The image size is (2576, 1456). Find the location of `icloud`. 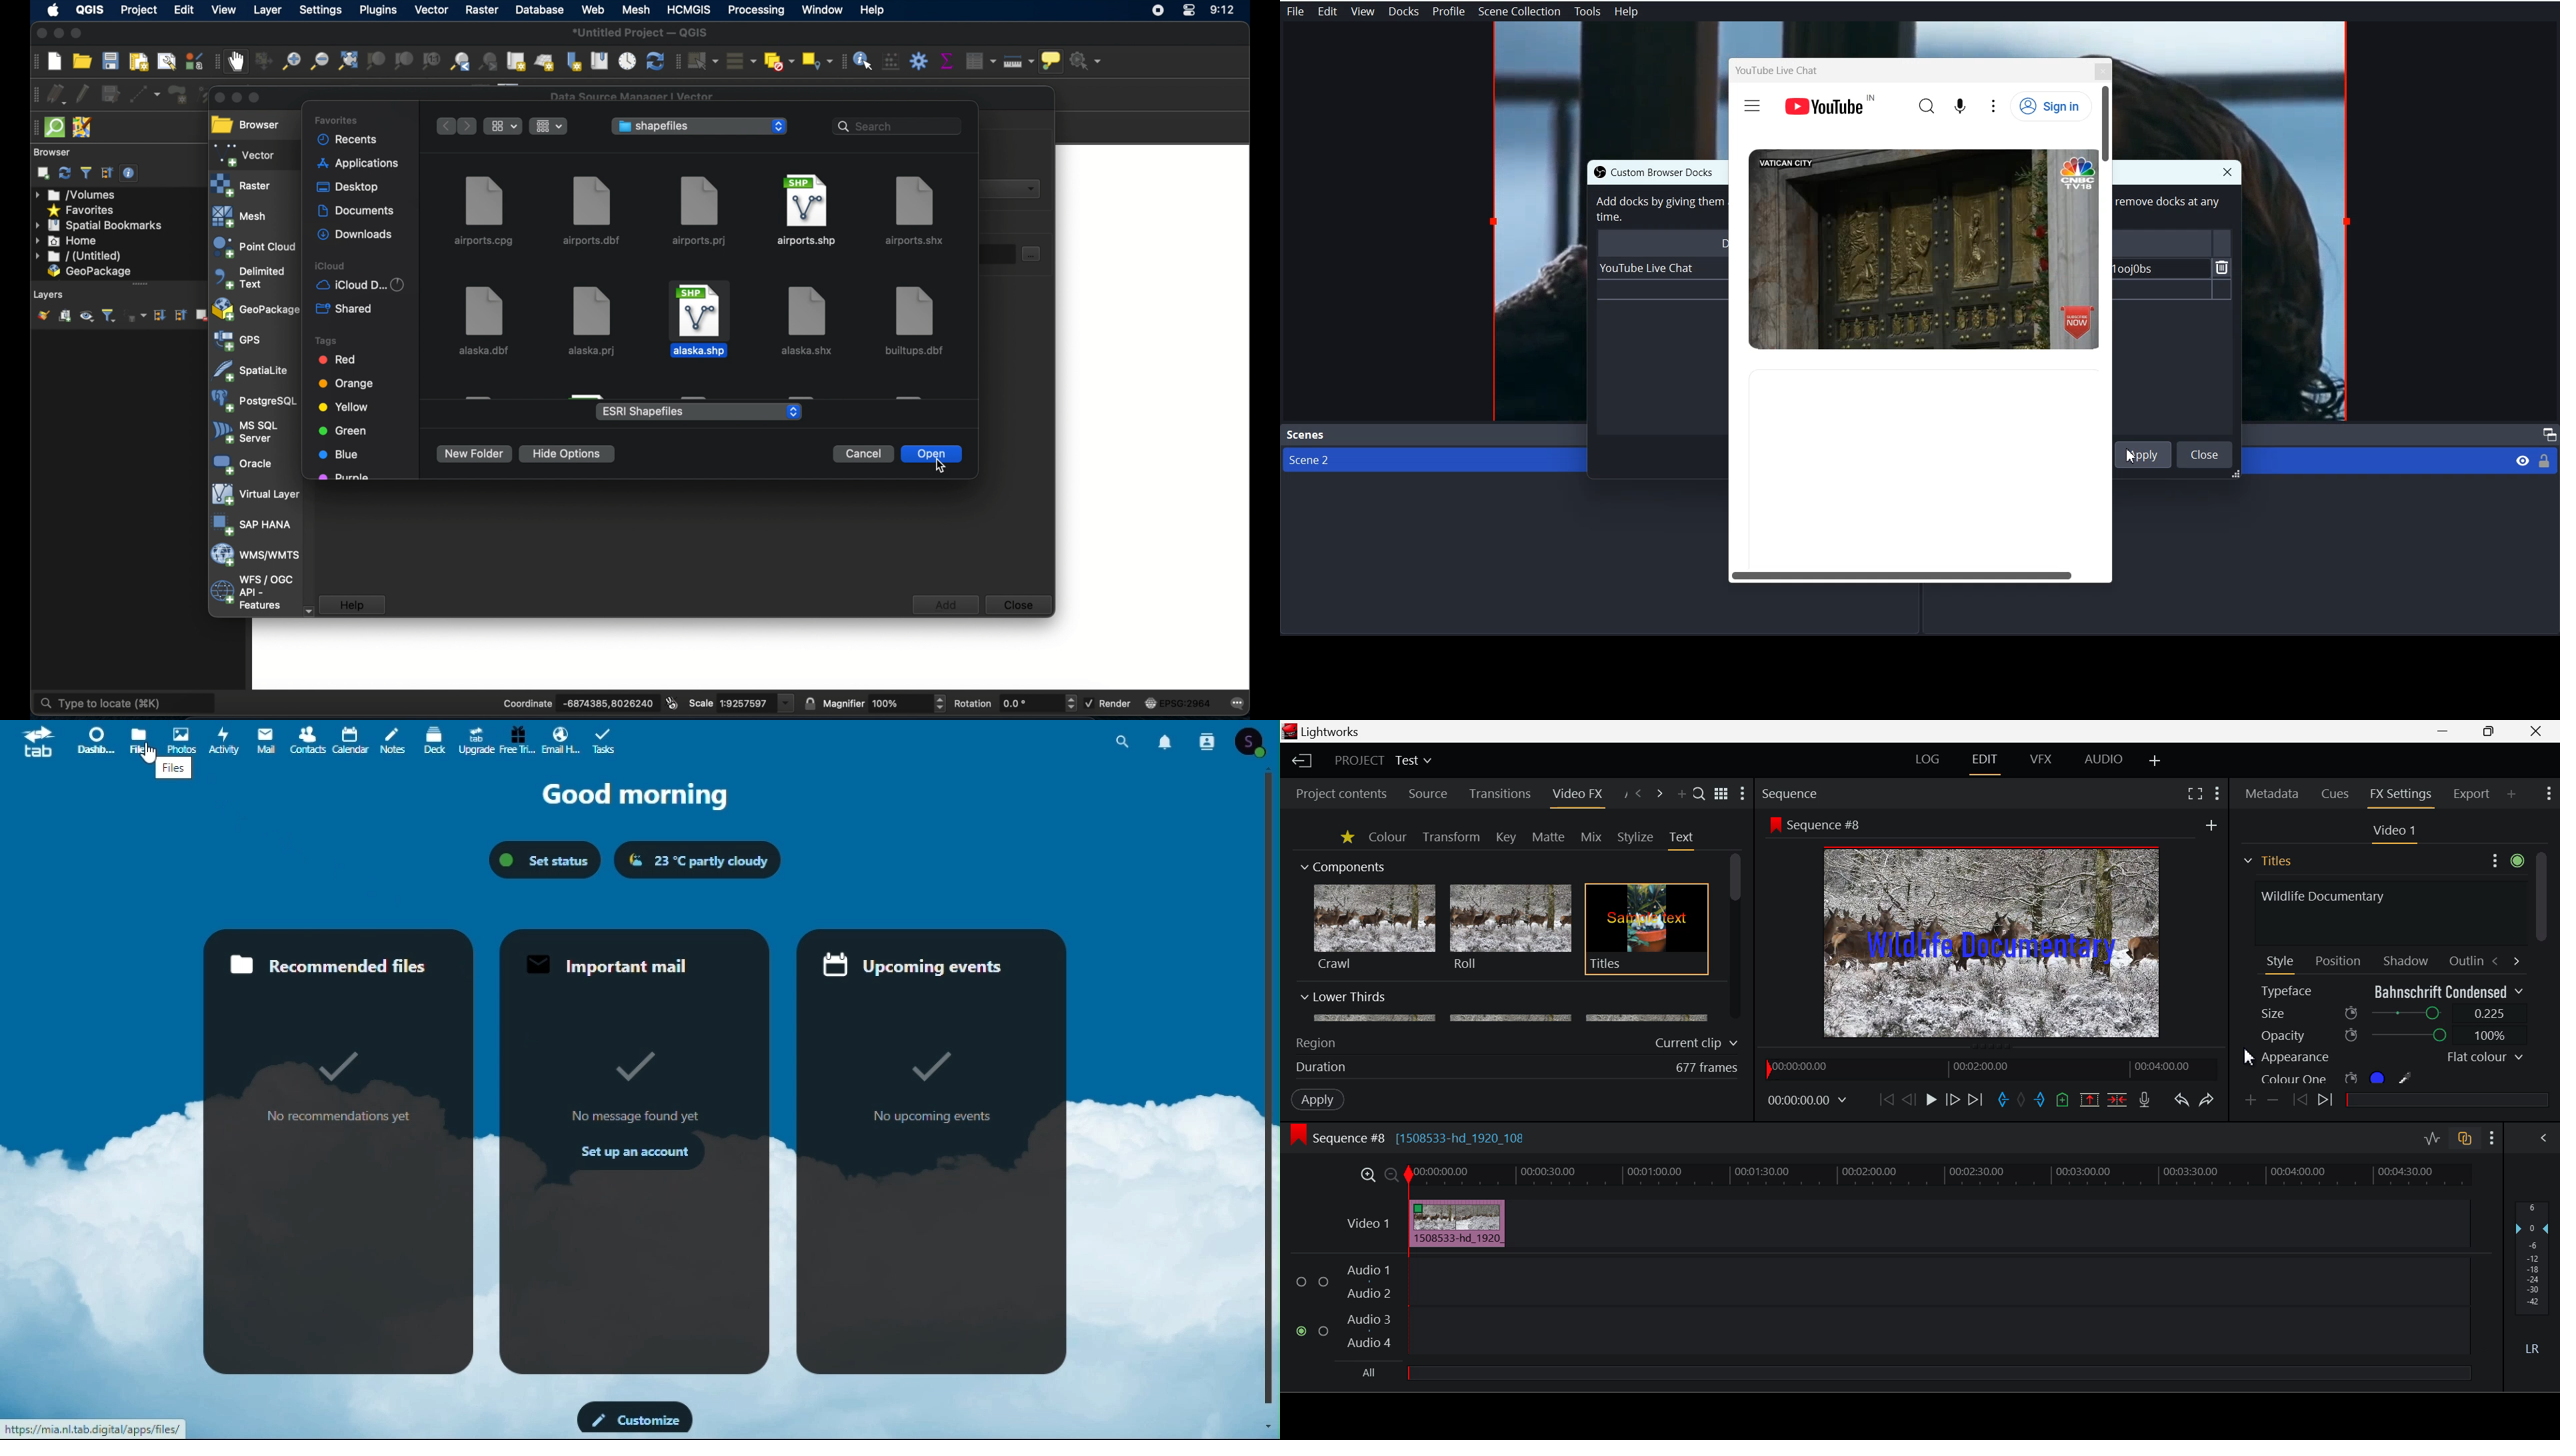

icloud is located at coordinates (330, 265).